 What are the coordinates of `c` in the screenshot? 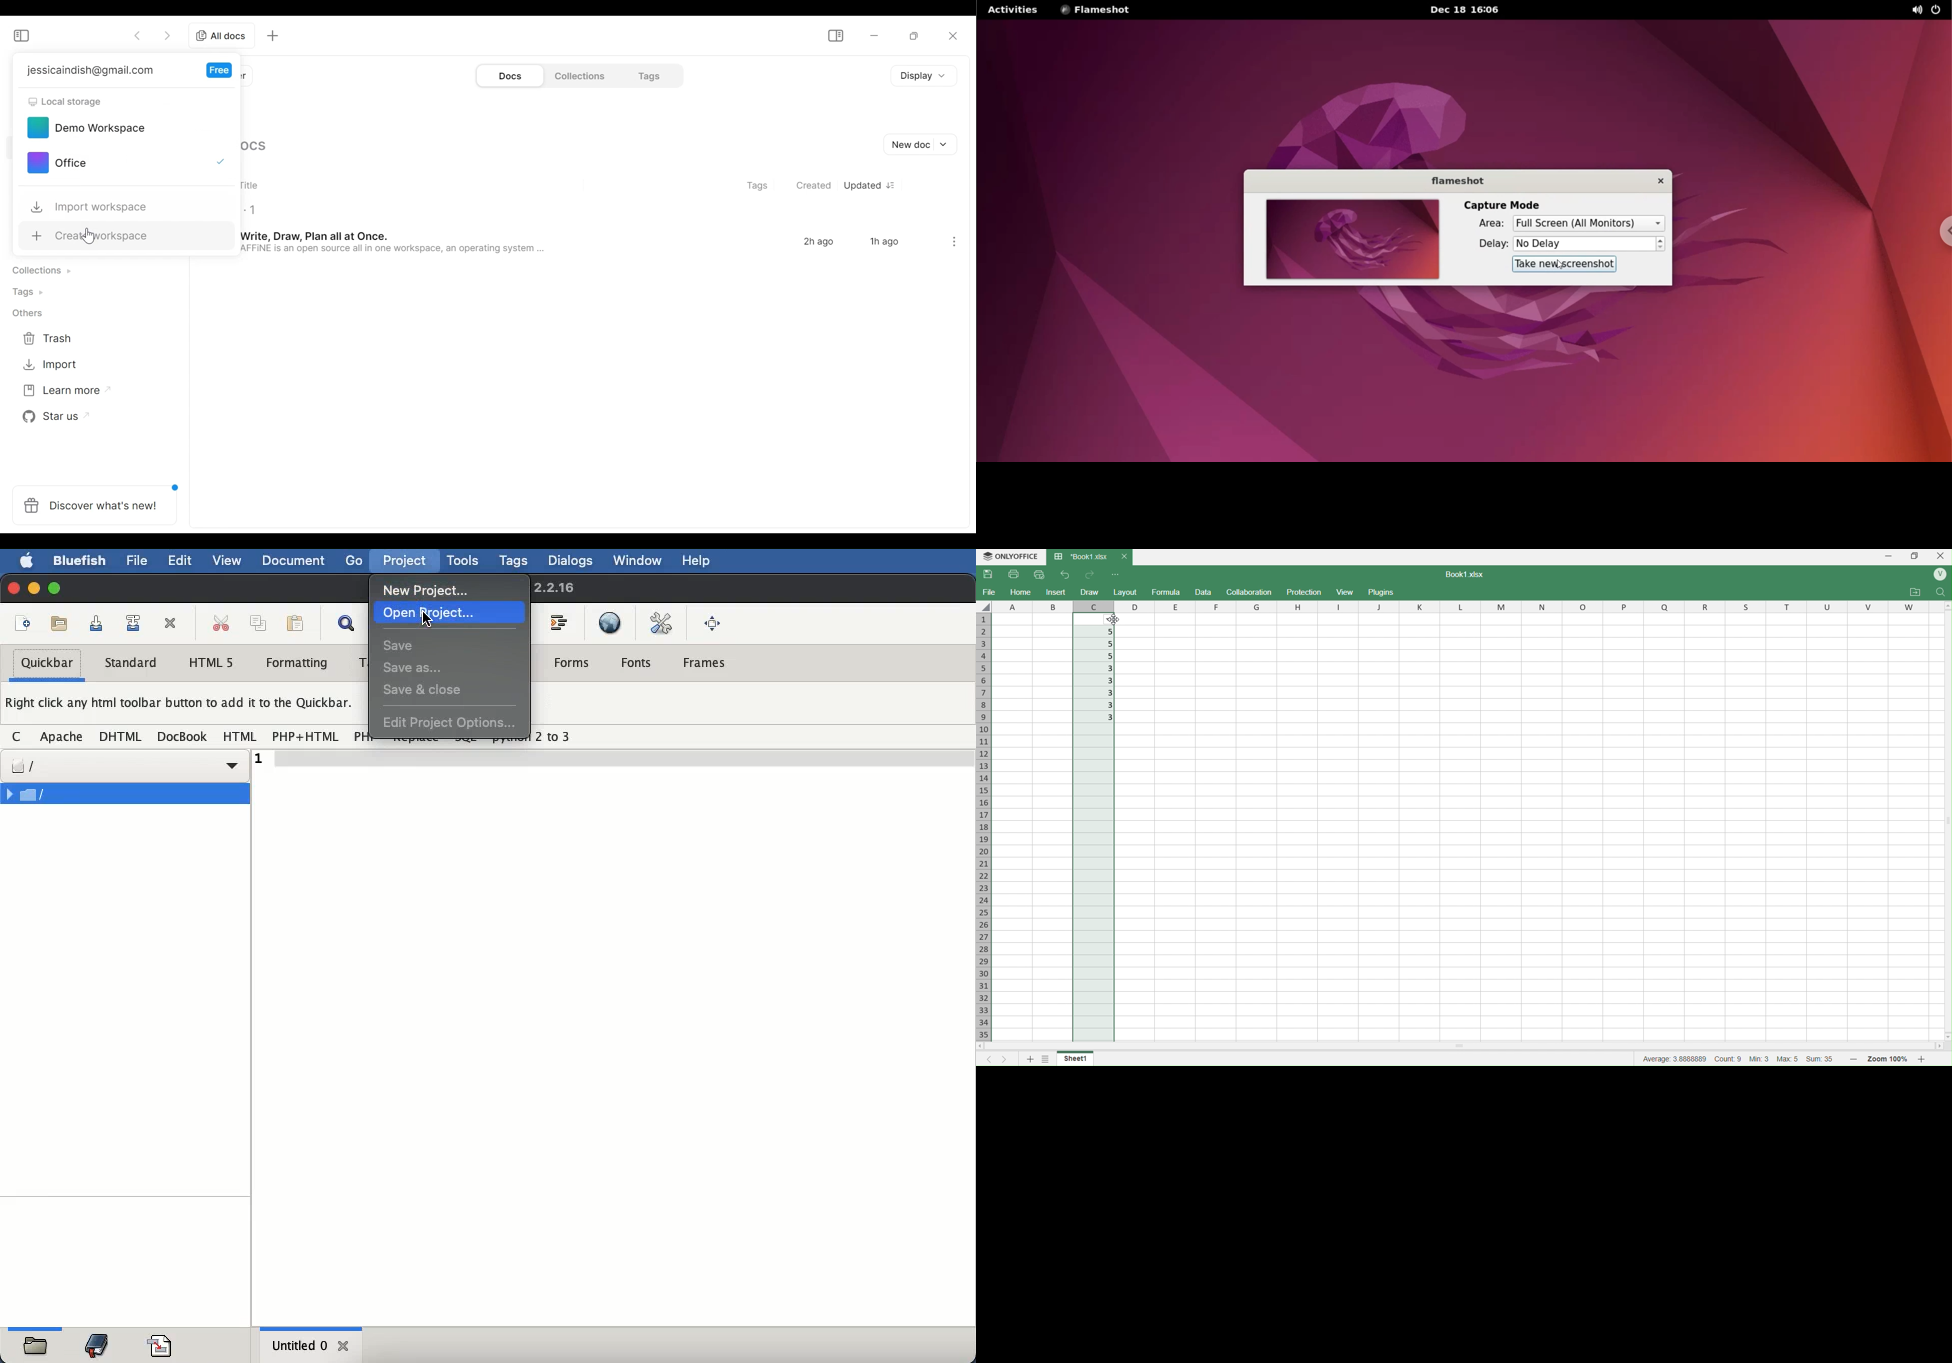 It's located at (20, 737).